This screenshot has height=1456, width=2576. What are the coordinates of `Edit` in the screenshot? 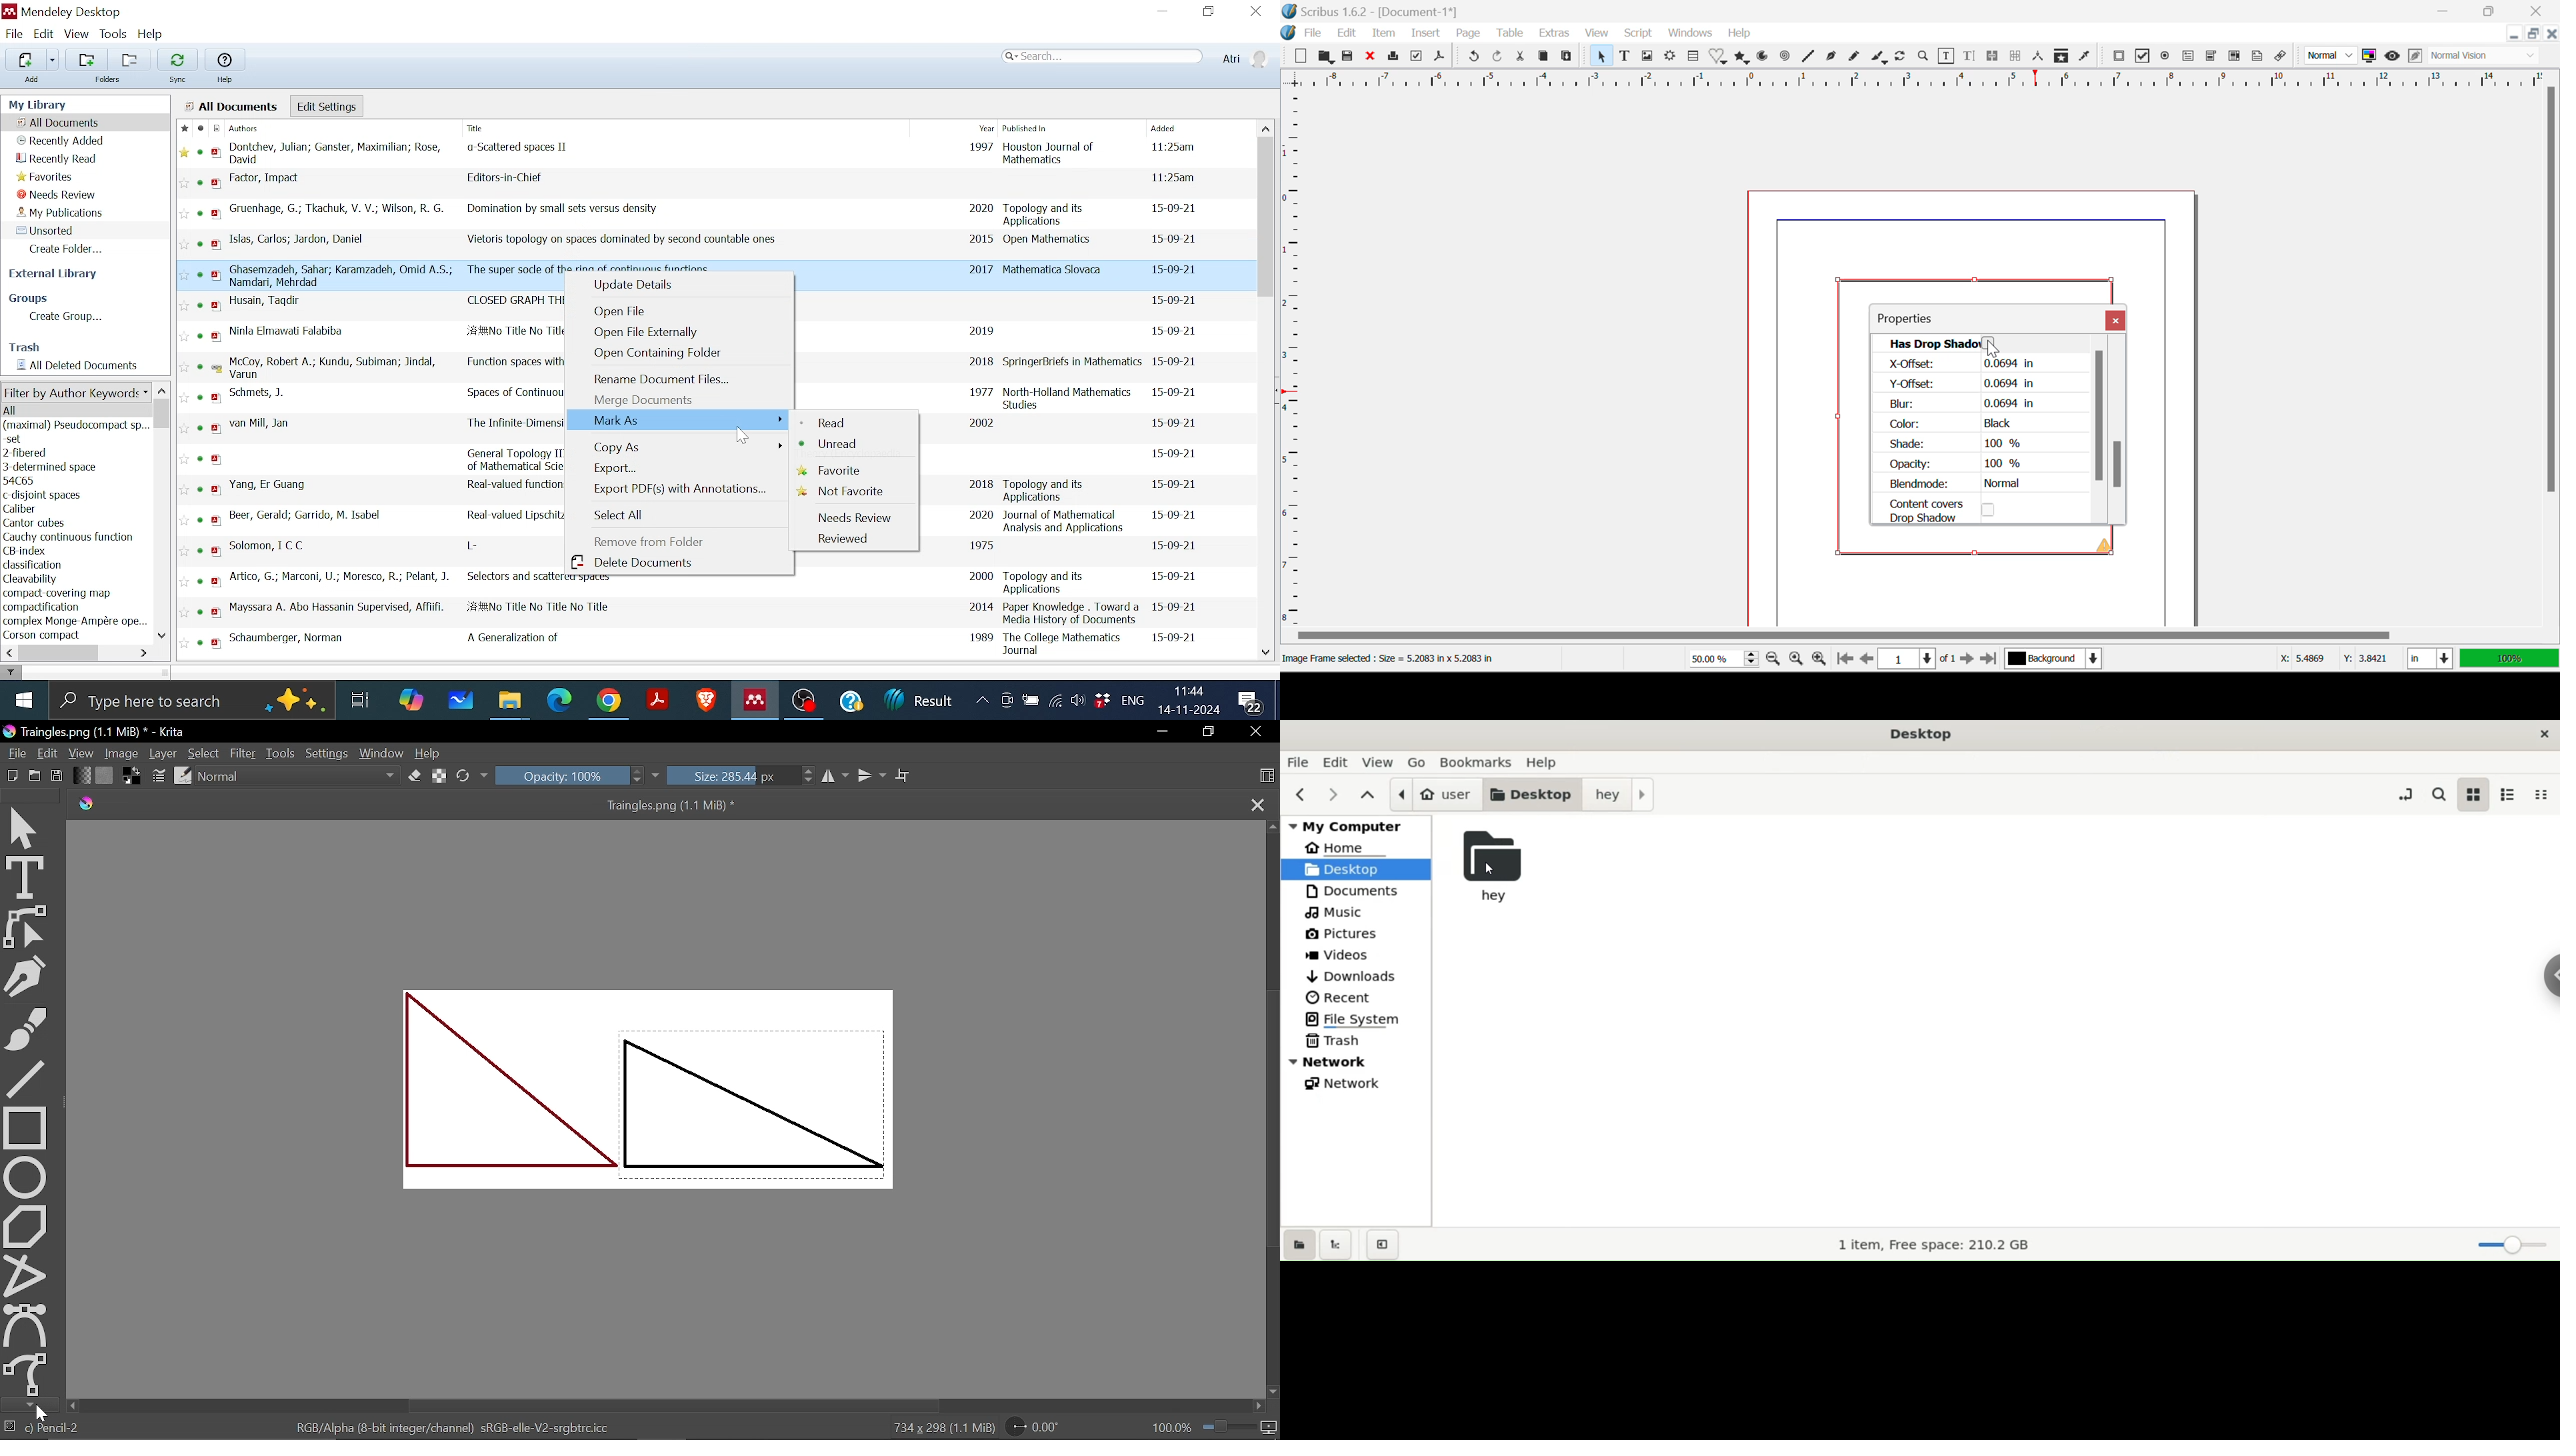 It's located at (1347, 35).